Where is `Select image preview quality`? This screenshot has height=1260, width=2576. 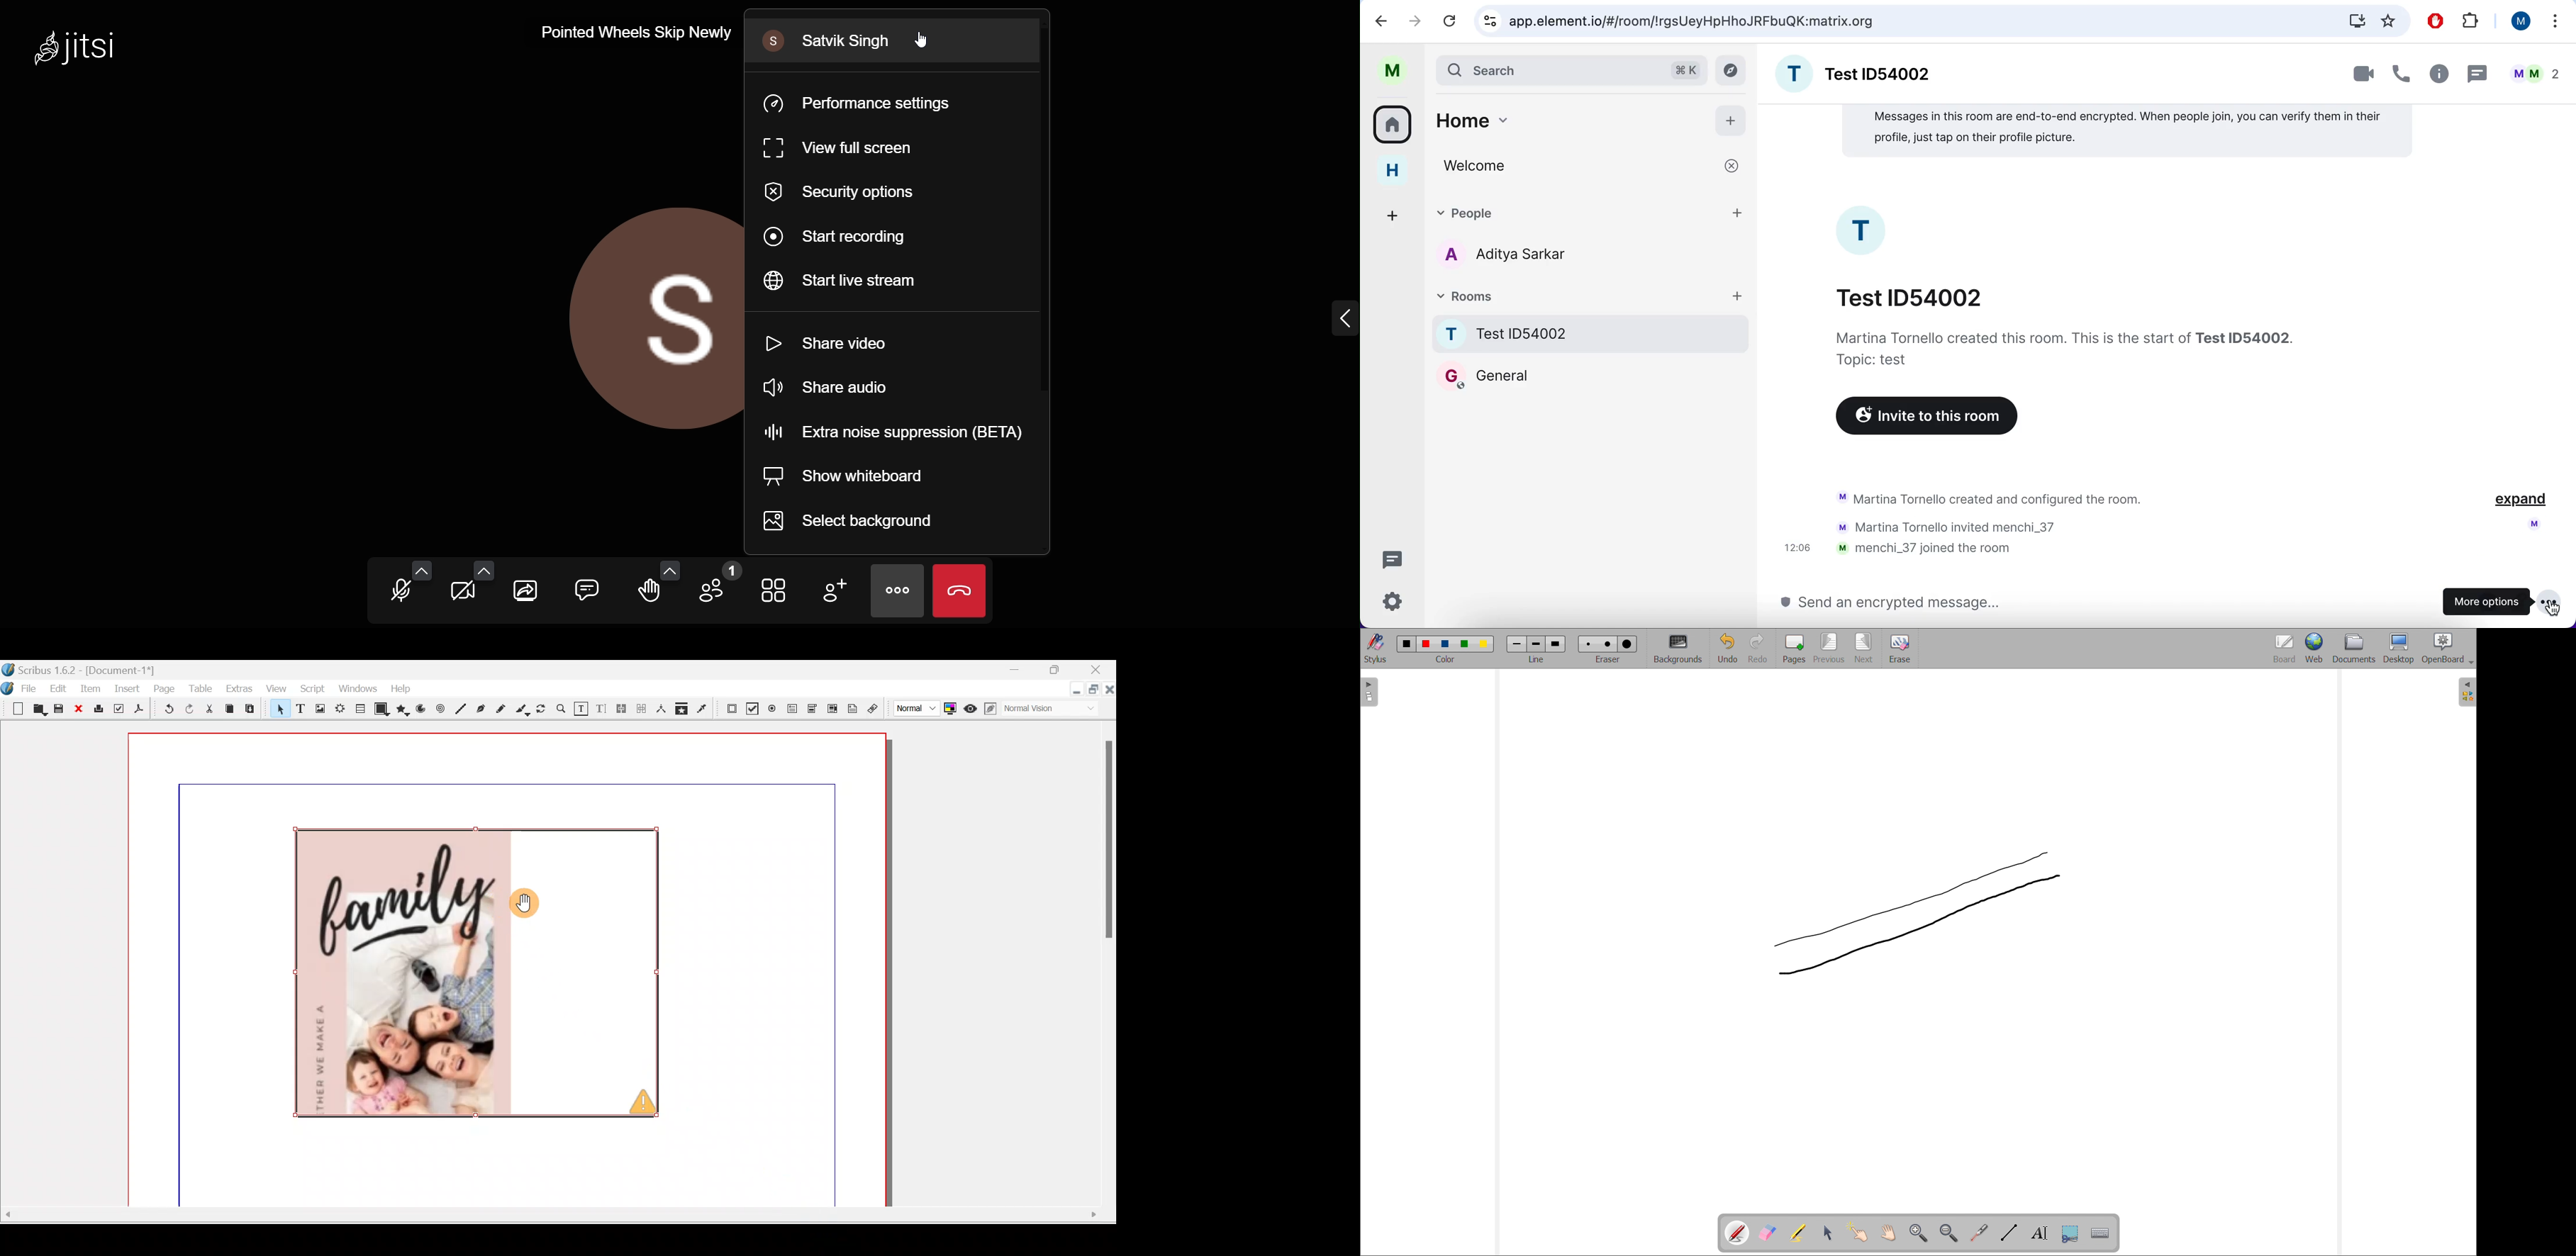 Select image preview quality is located at coordinates (914, 706).